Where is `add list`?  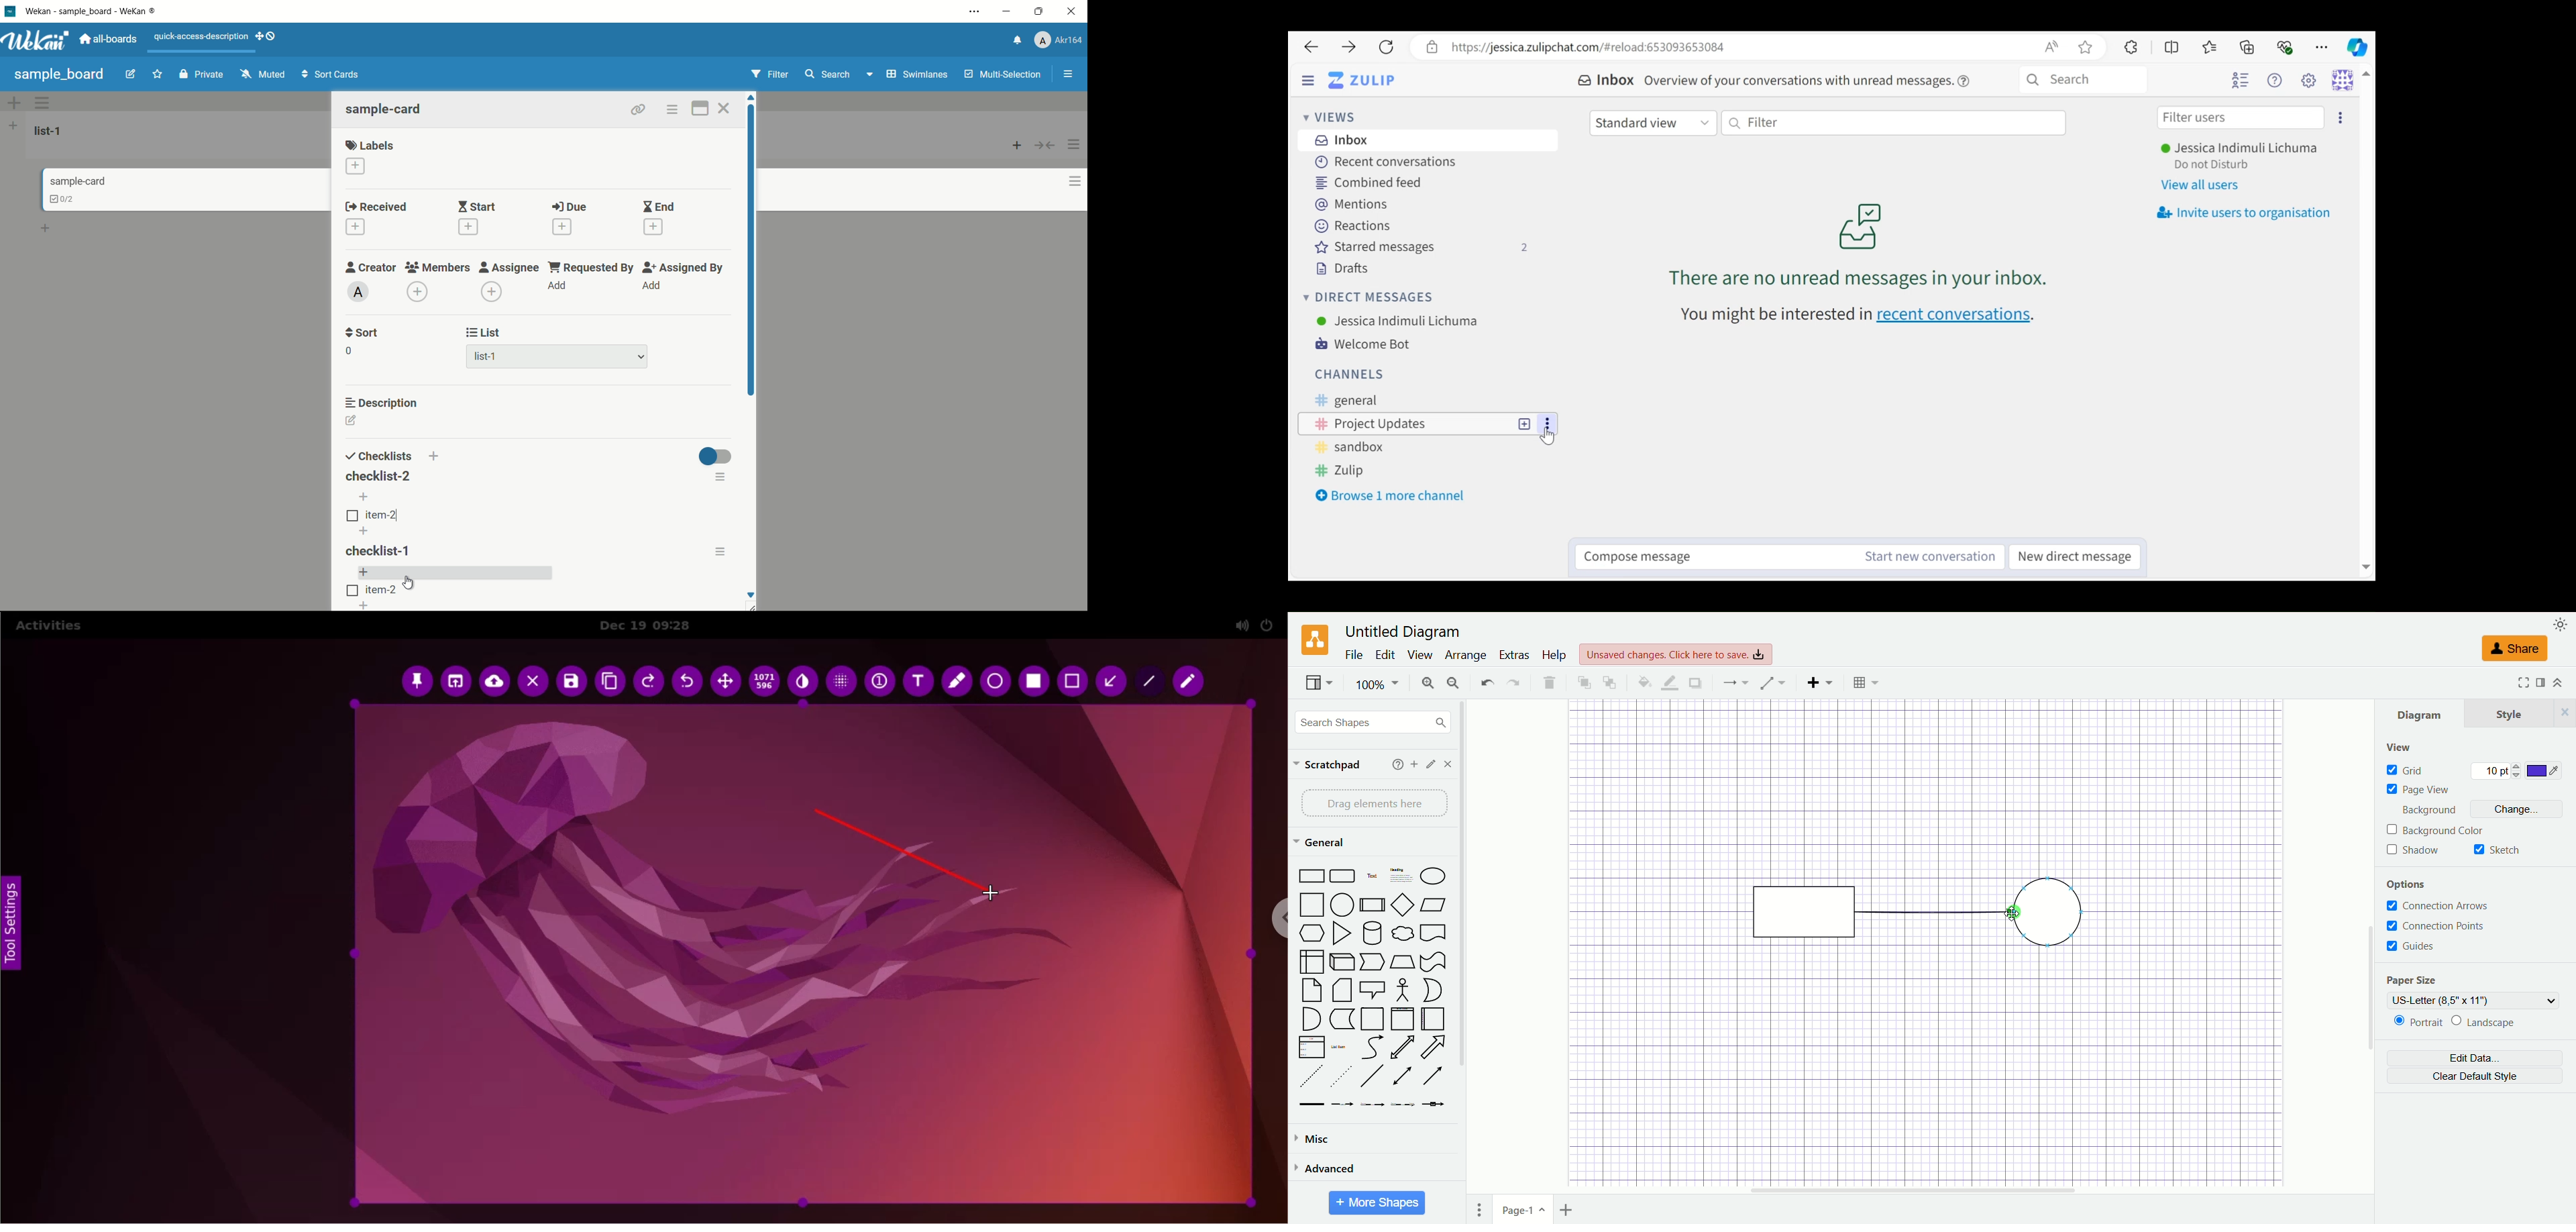
add list is located at coordinates (13, 125).